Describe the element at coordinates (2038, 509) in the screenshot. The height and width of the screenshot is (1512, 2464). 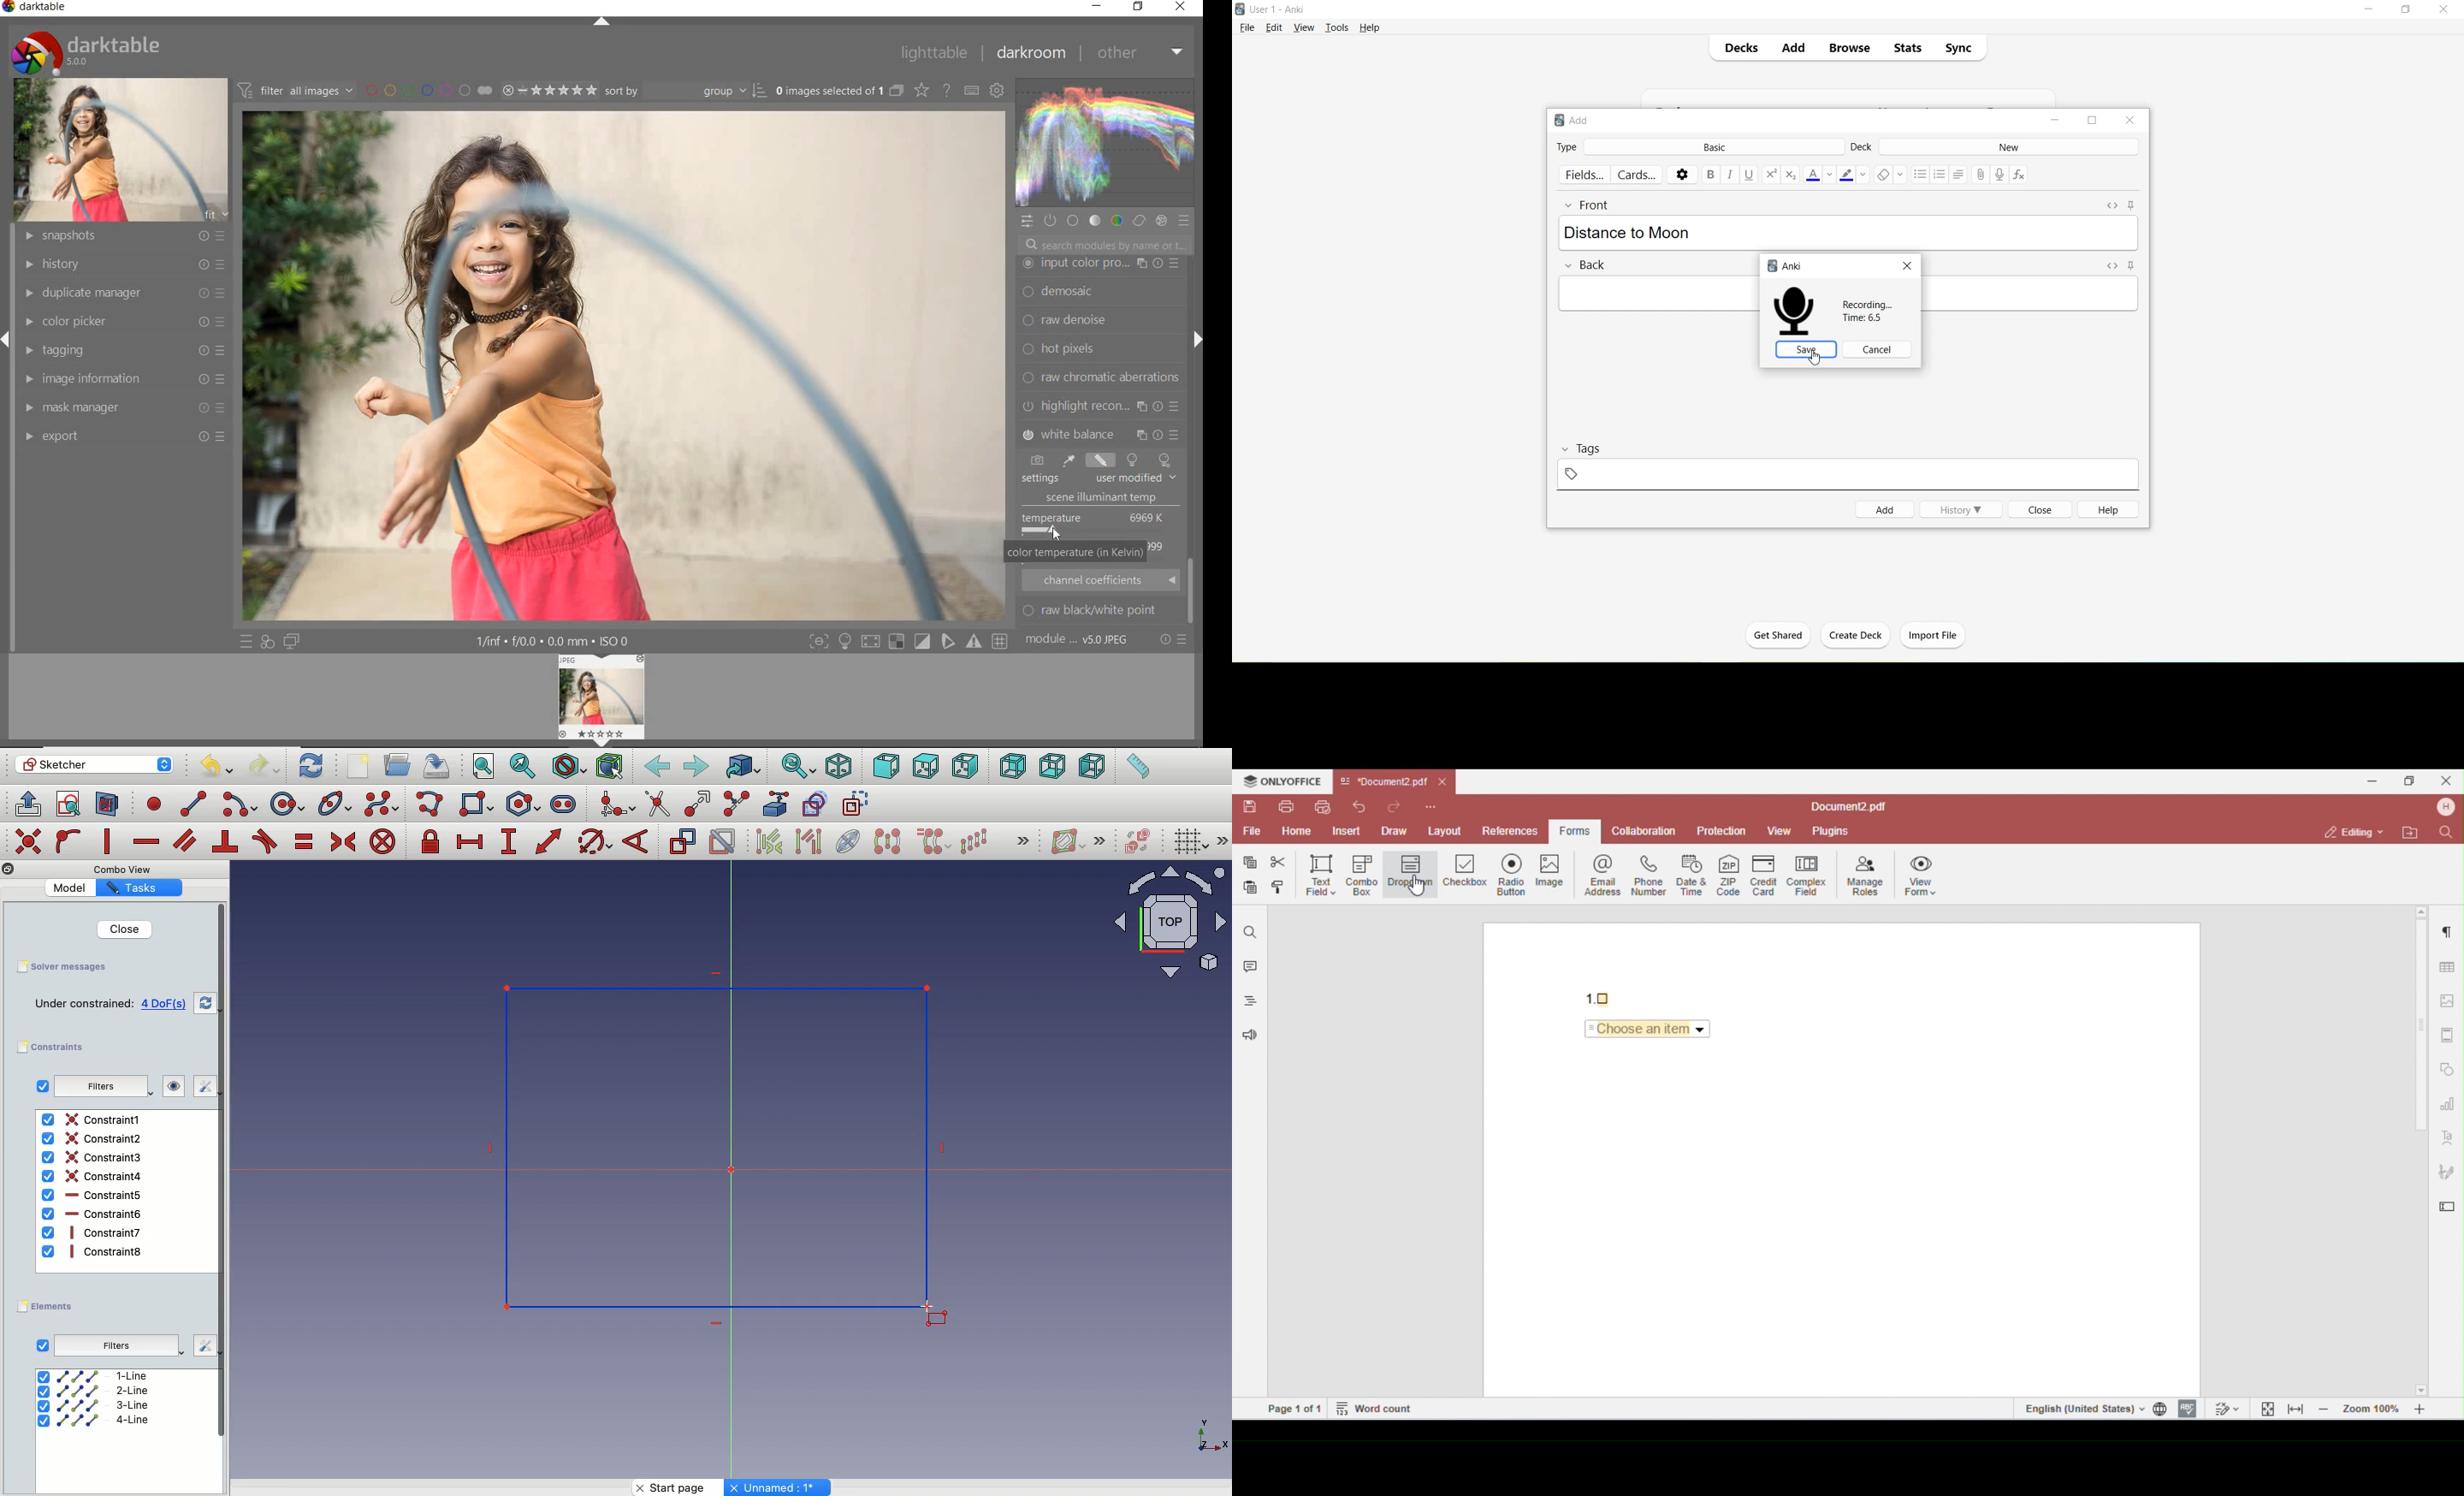
I see `Close` at that location.